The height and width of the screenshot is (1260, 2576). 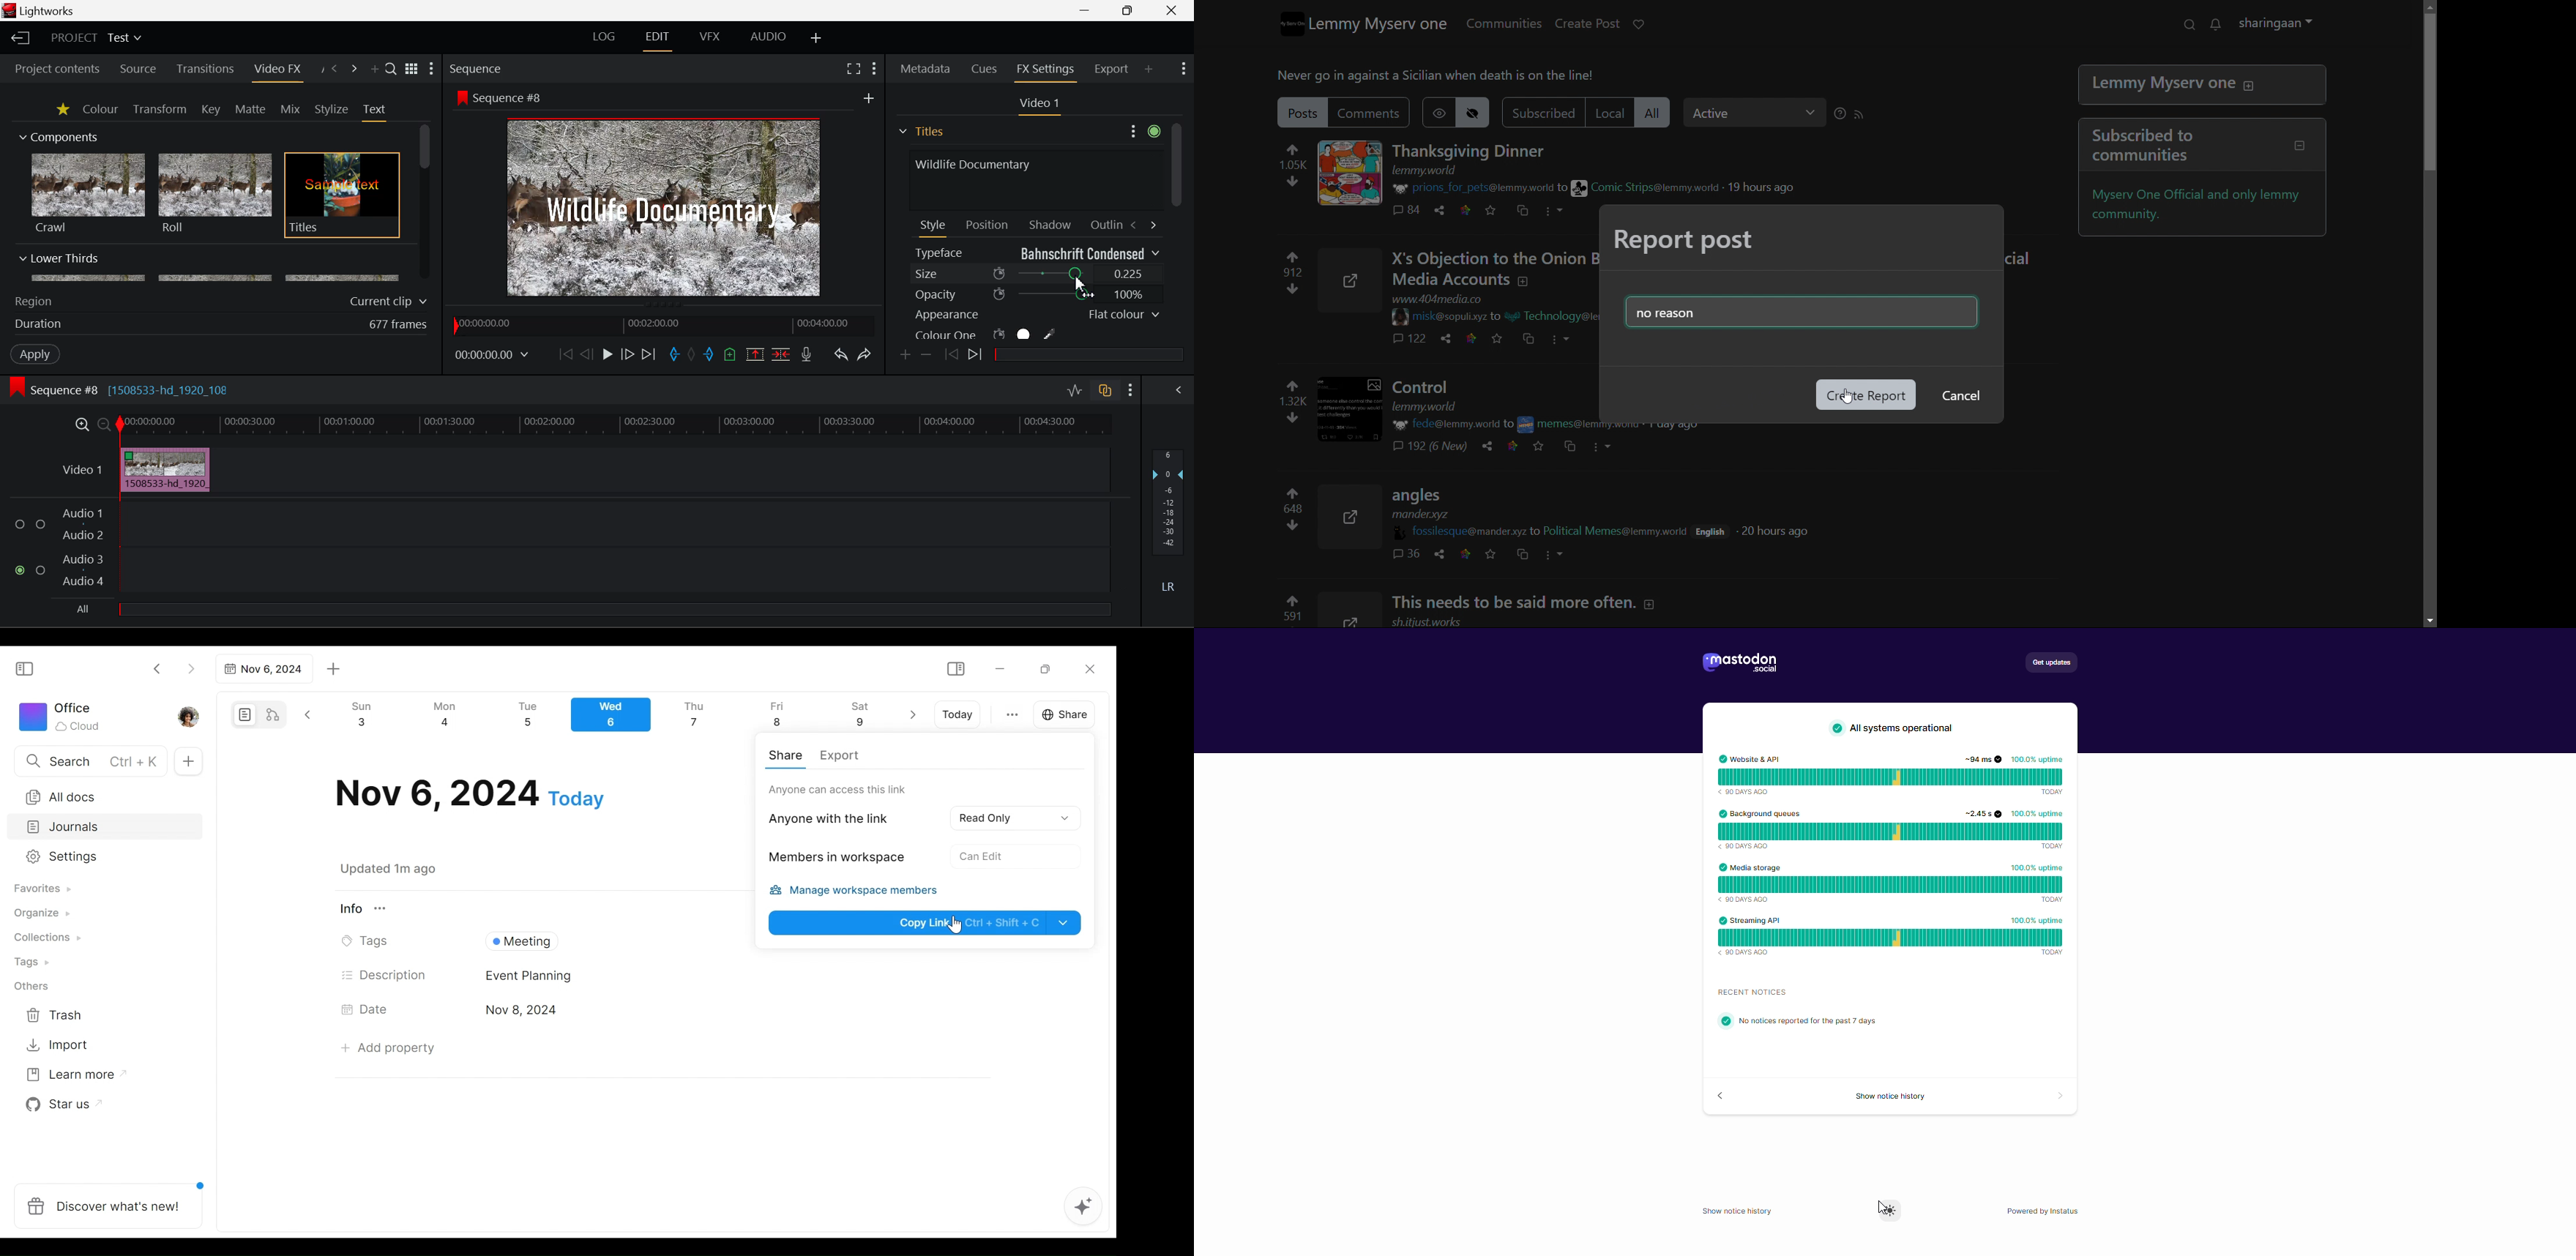 I want to click on To Start, so click(x=566, y=355).